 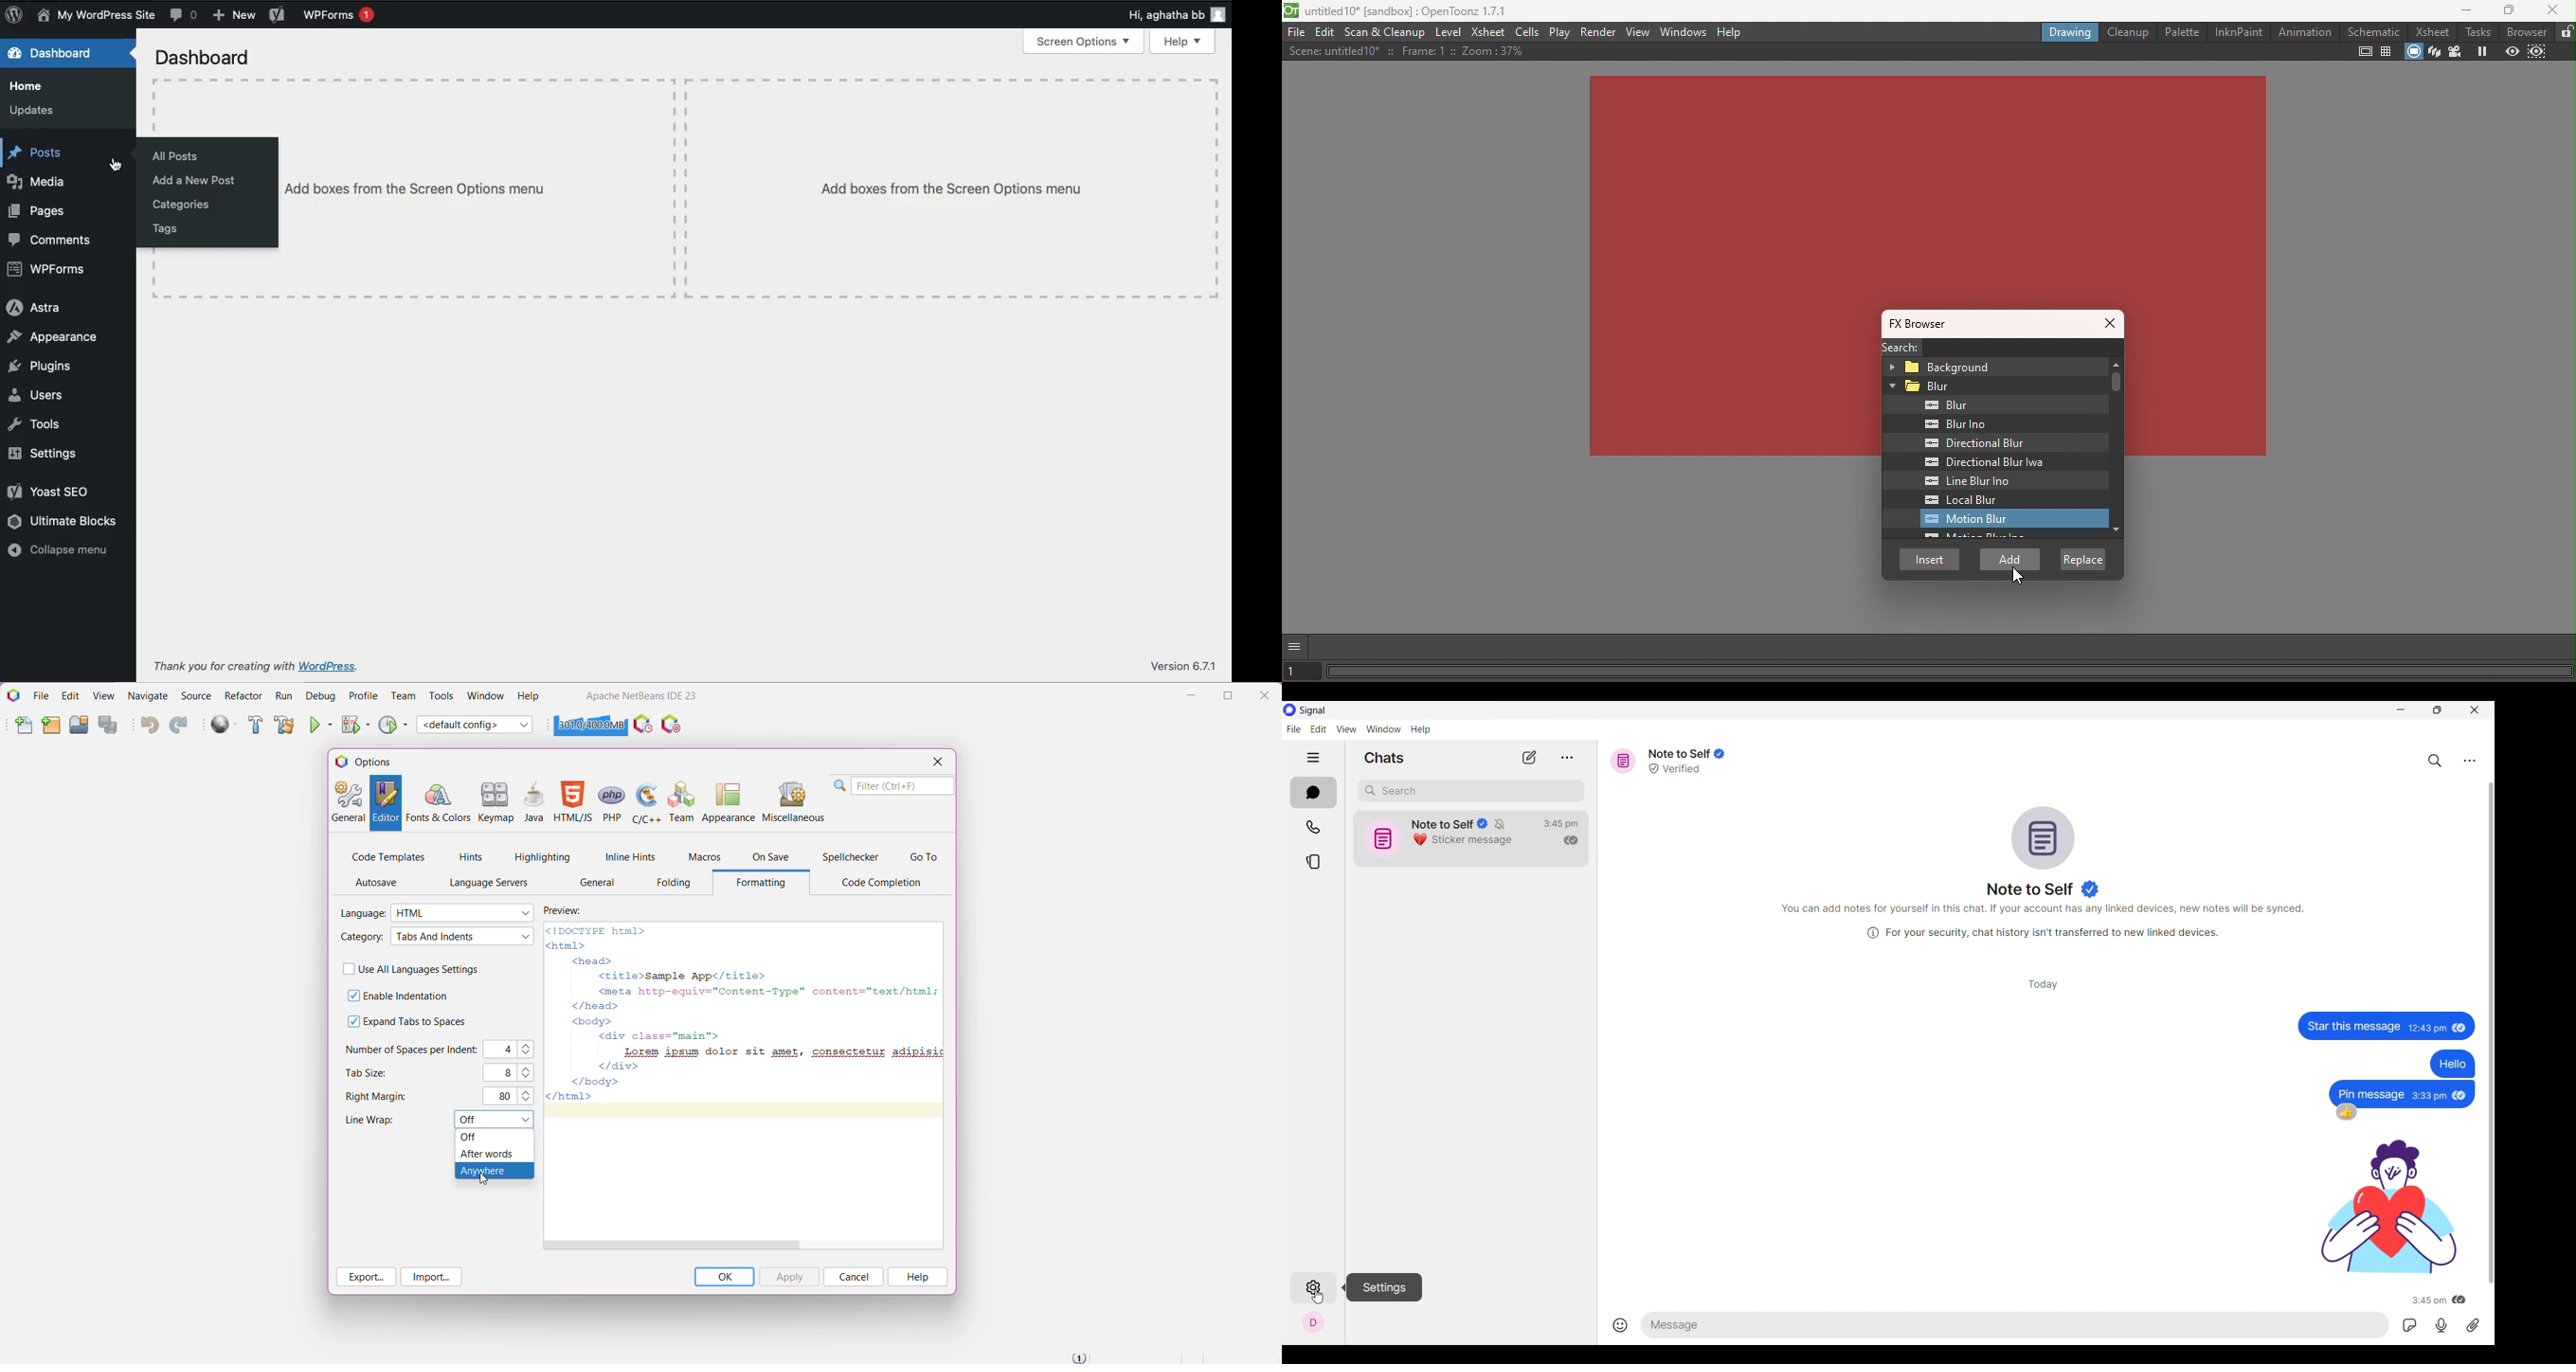 I want to click on Line blur Ino, so click(x=1973, y=481).